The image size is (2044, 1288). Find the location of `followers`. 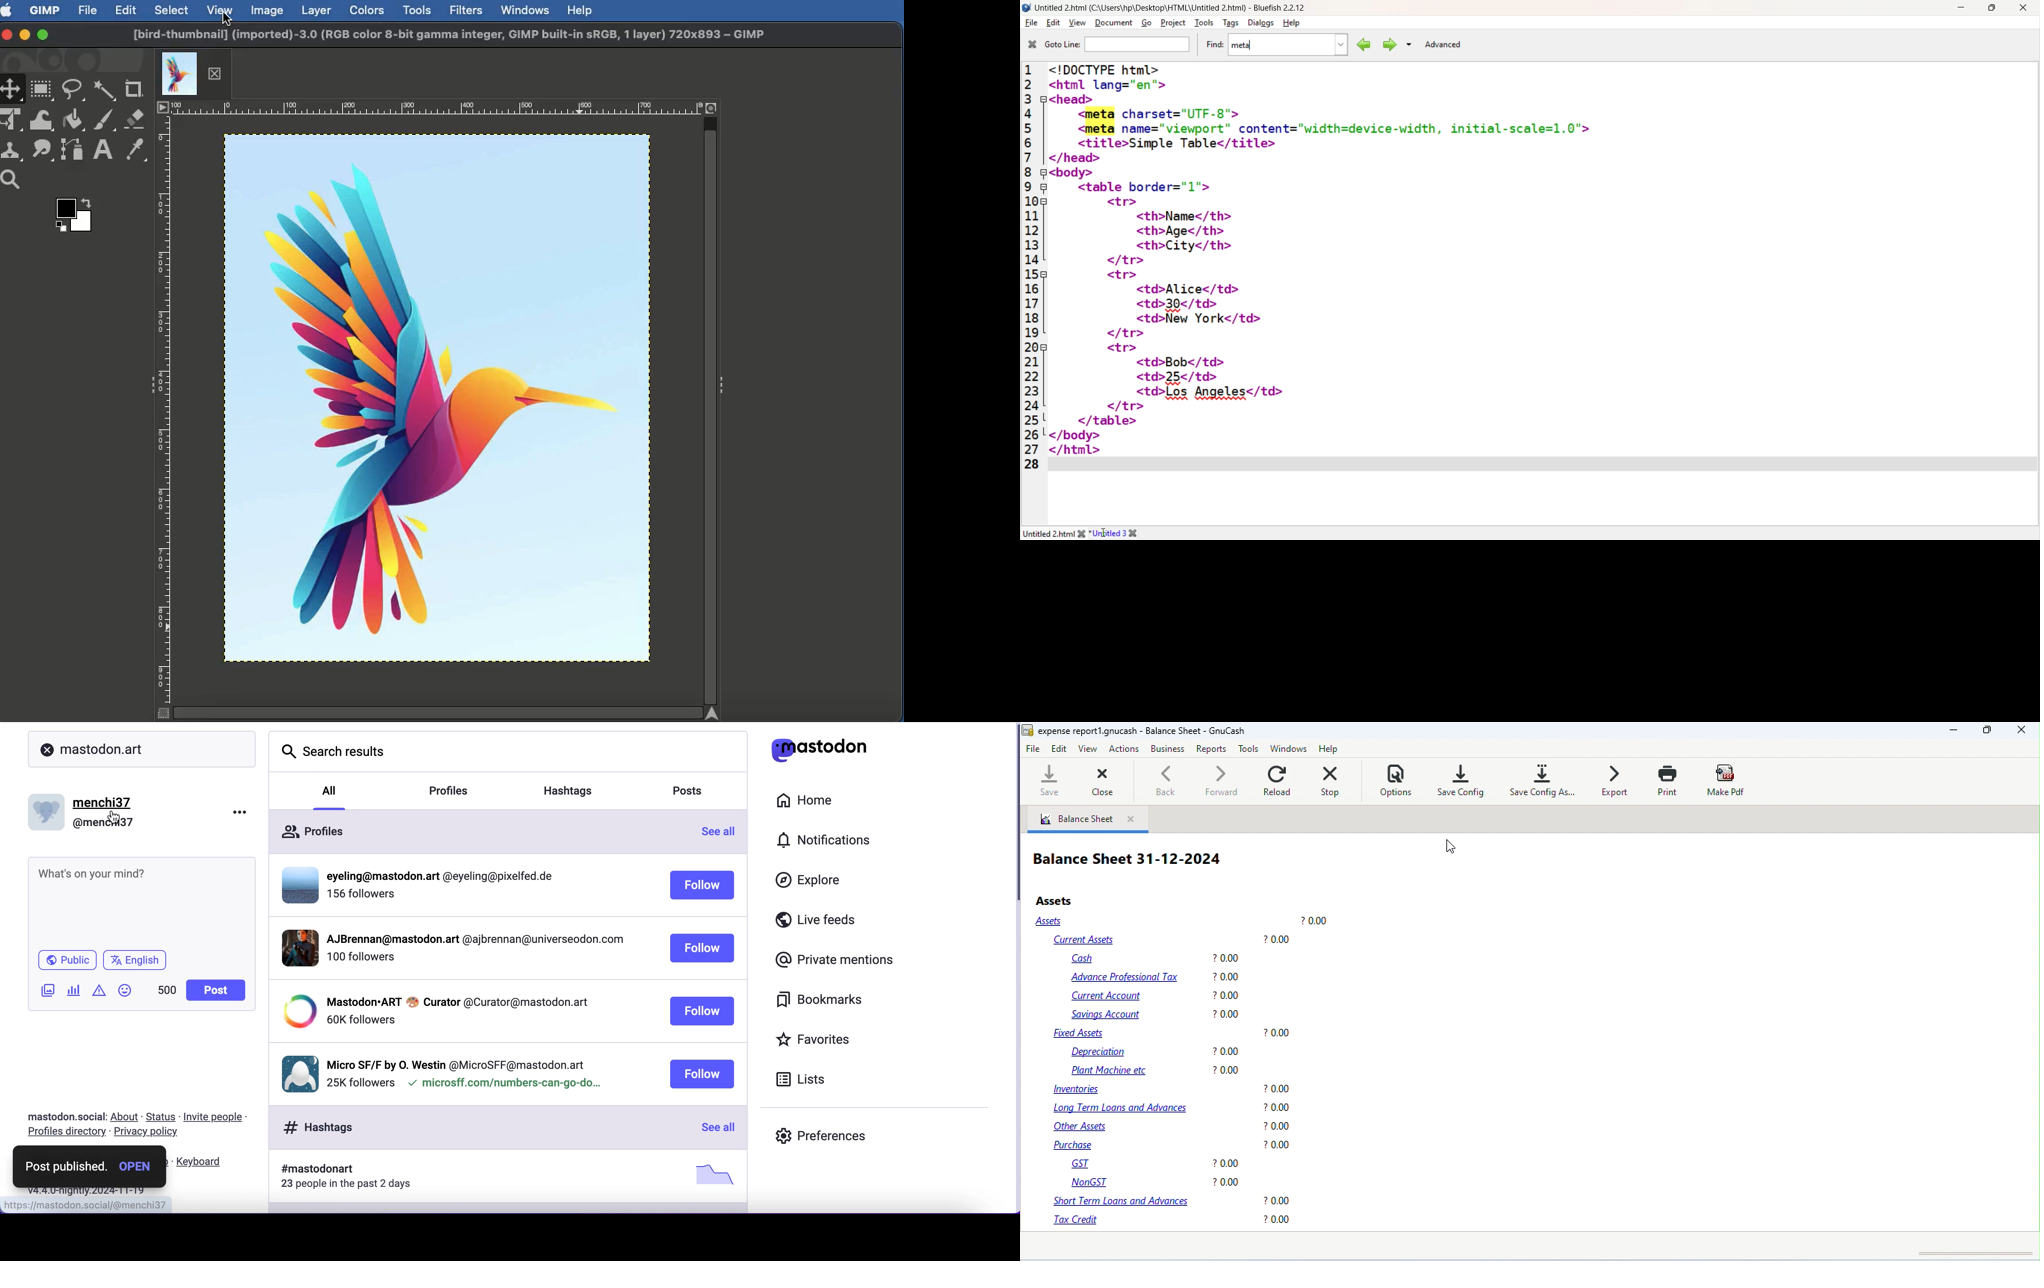

followers is located at coordinates (472, 1085).